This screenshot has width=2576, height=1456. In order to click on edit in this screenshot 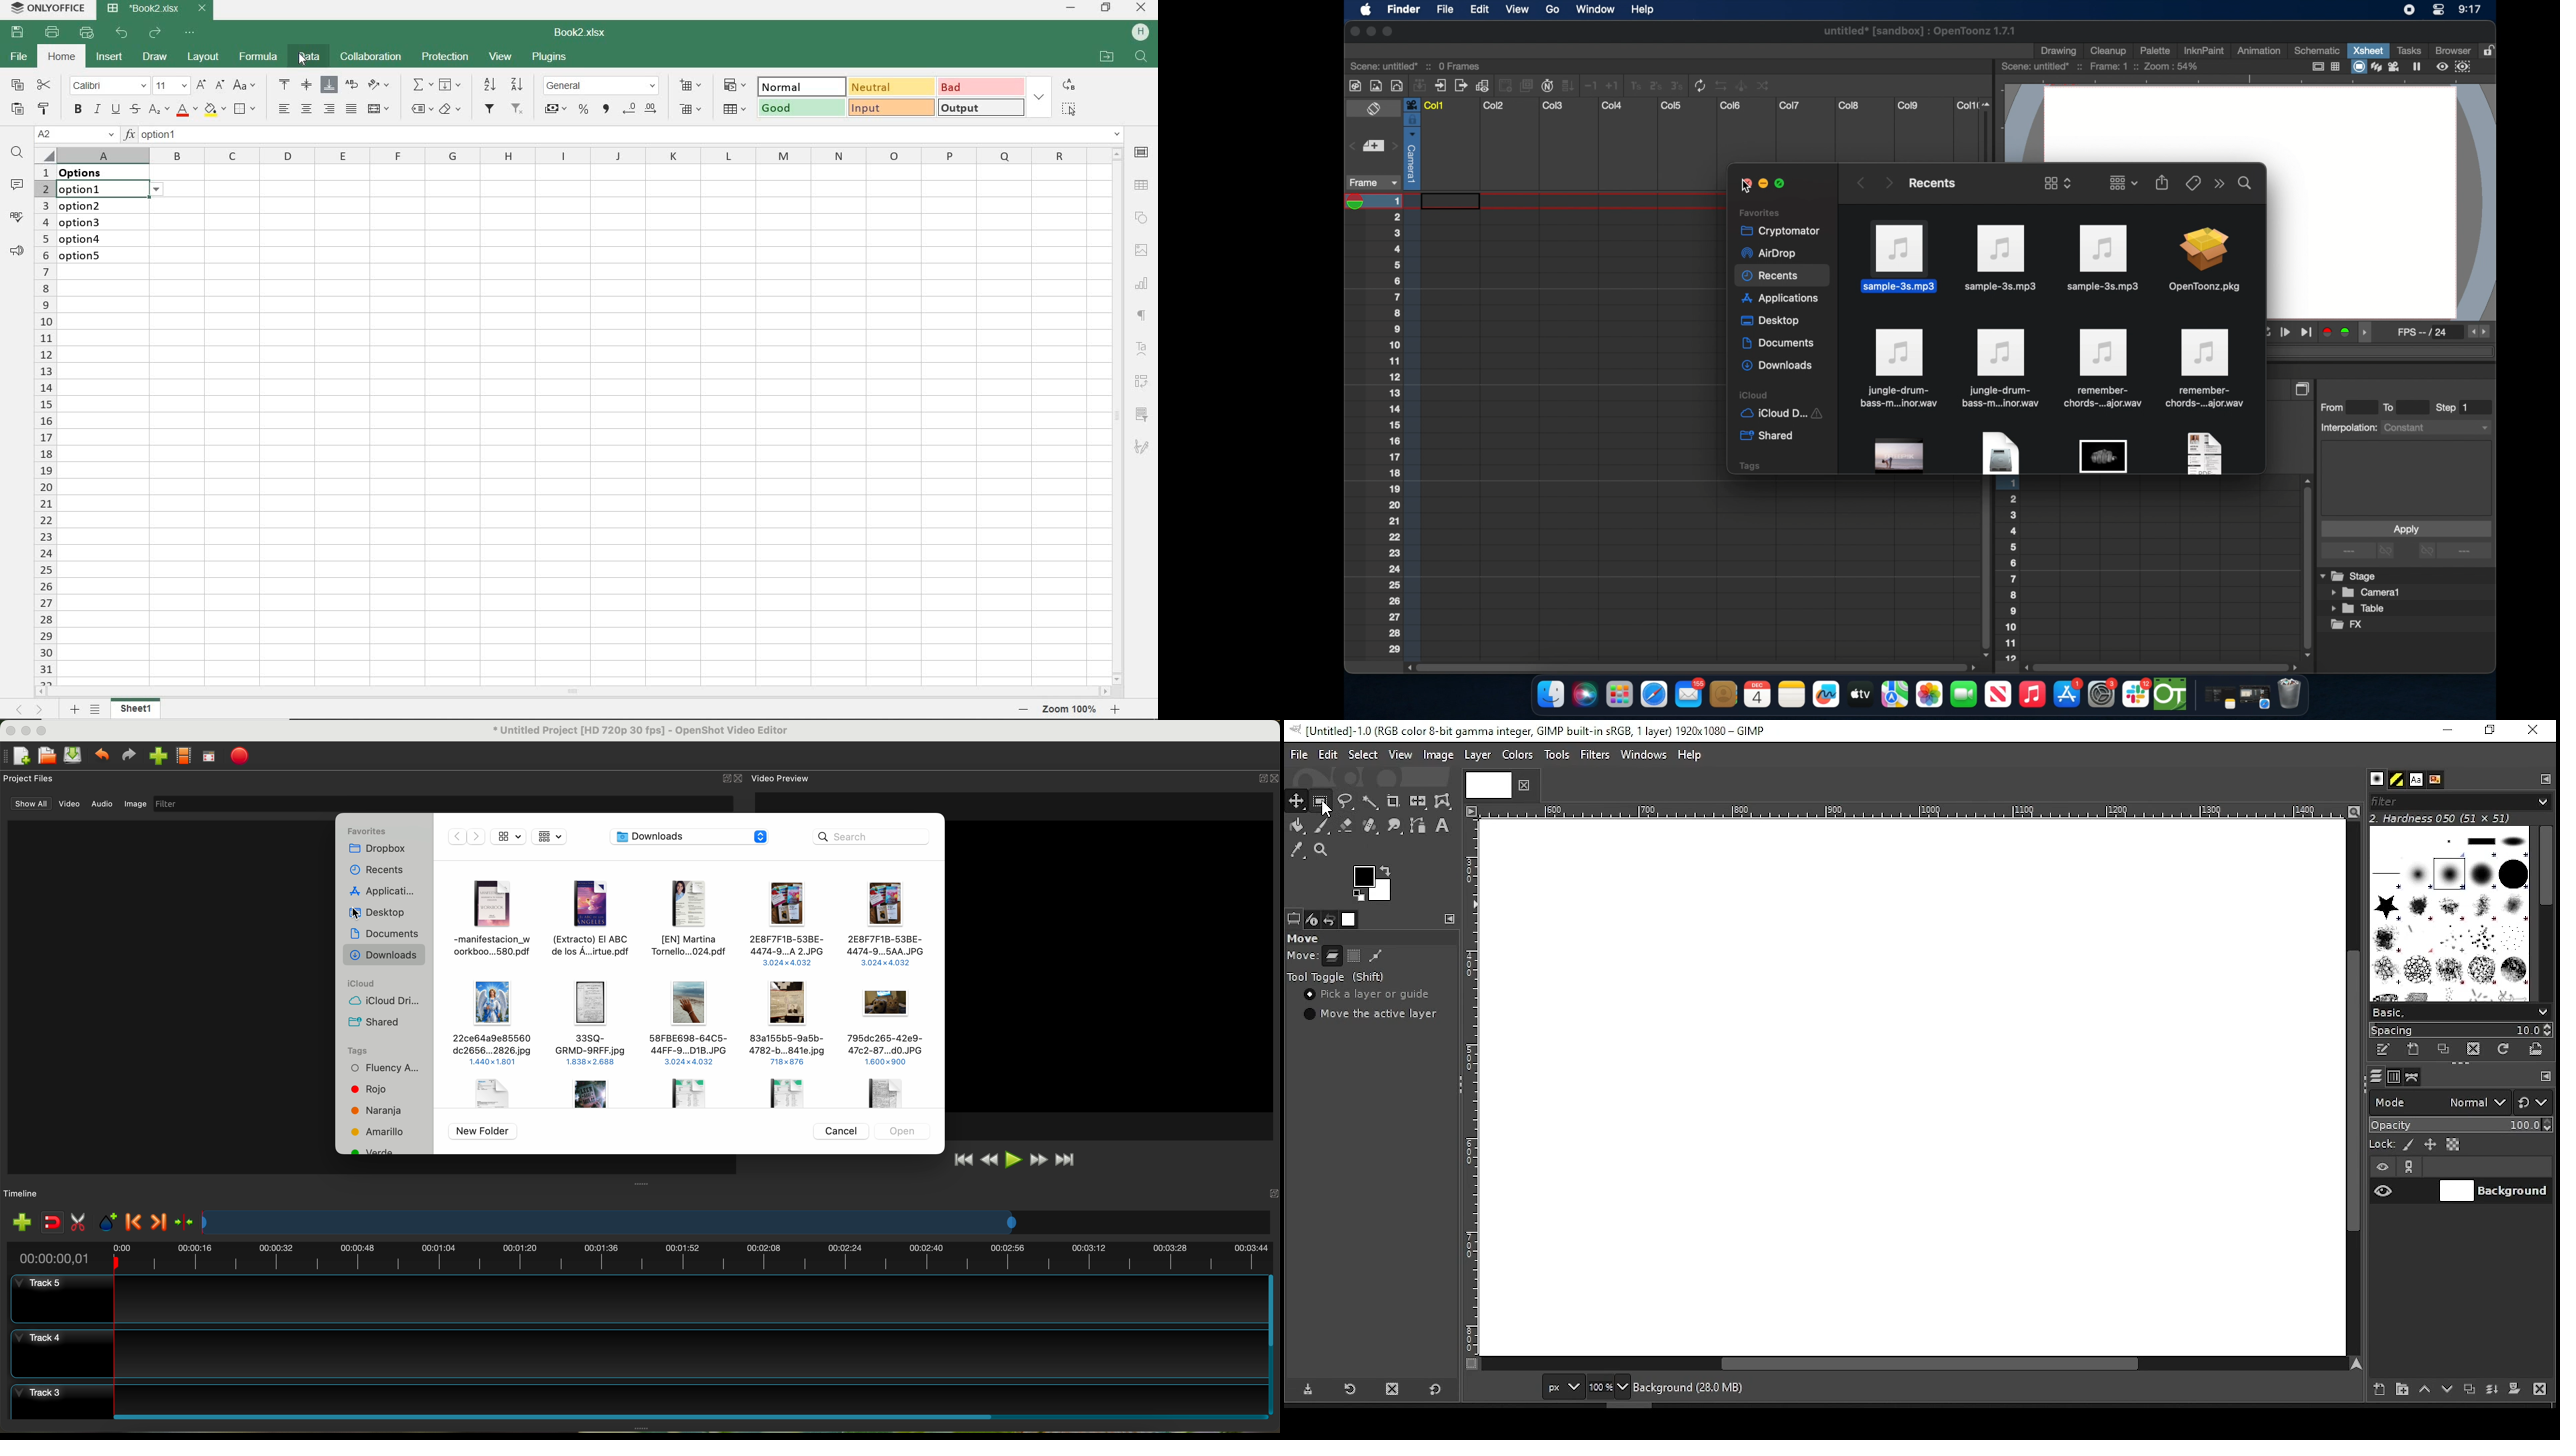, I will do `click(1328, 754)`.